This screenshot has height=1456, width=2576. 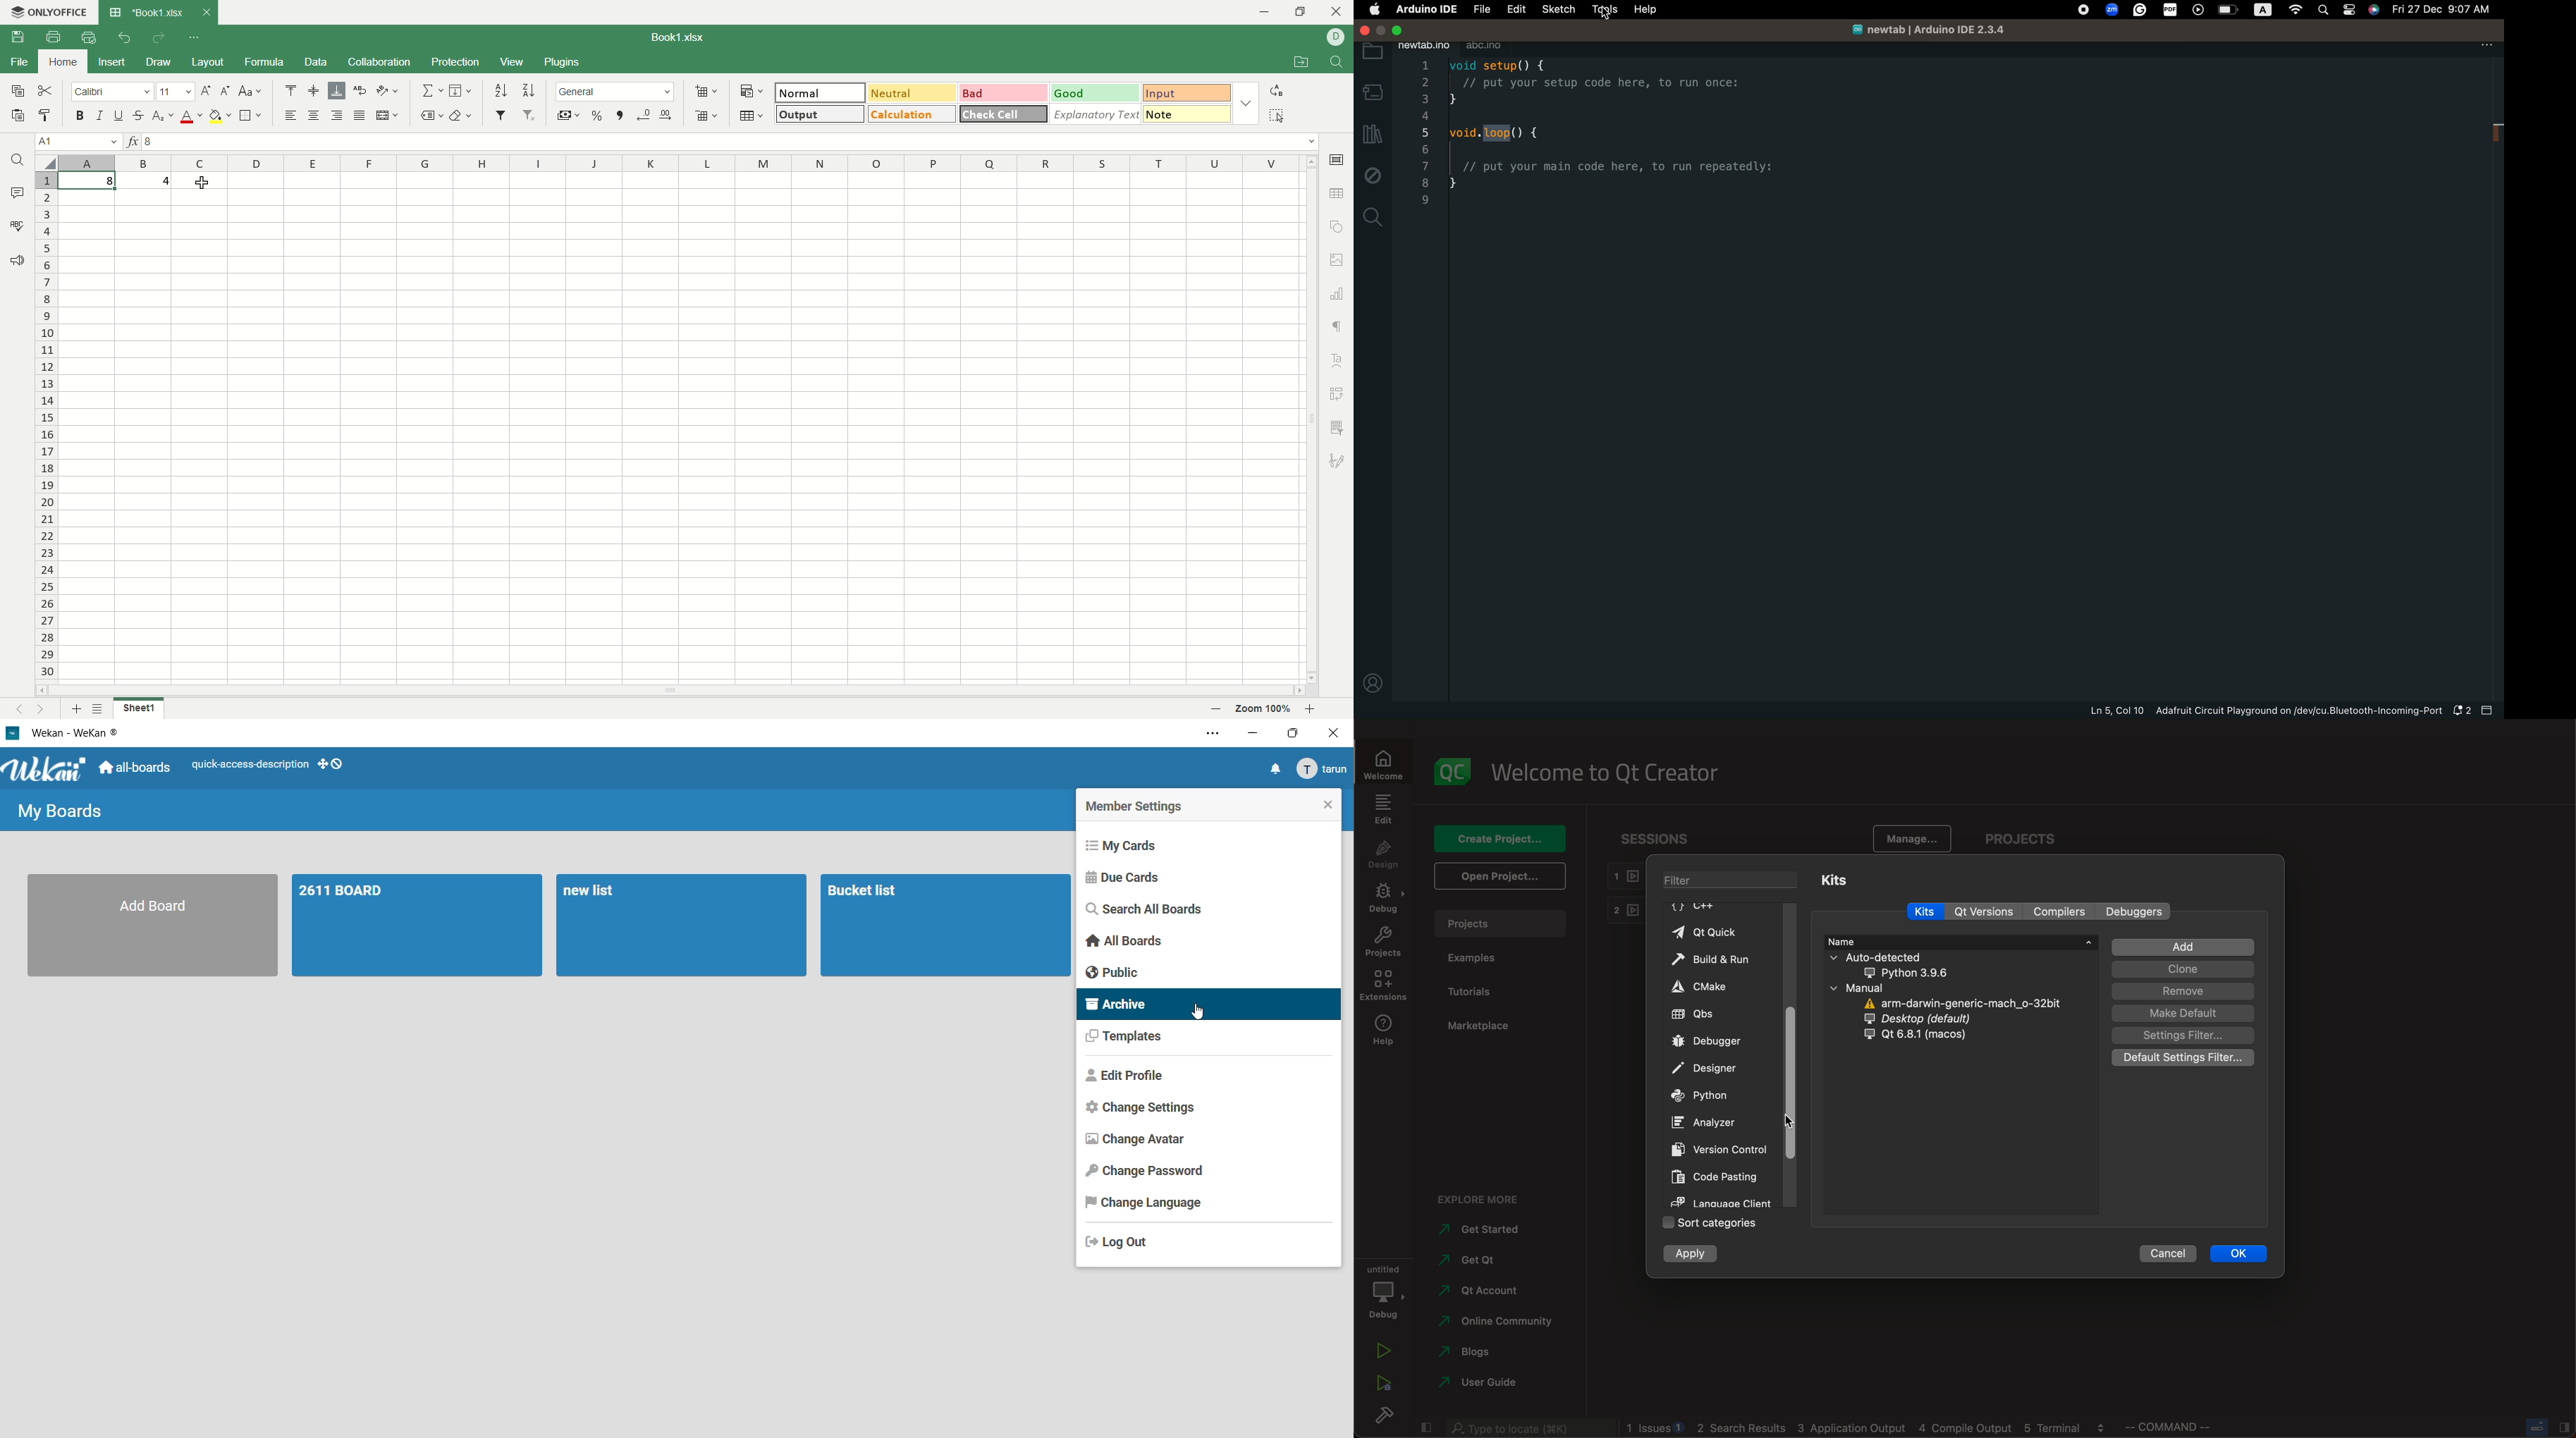 What do you see at coordinates (250, 91) in the screenshot?
I see `change case` at bounding box center [250, 91].